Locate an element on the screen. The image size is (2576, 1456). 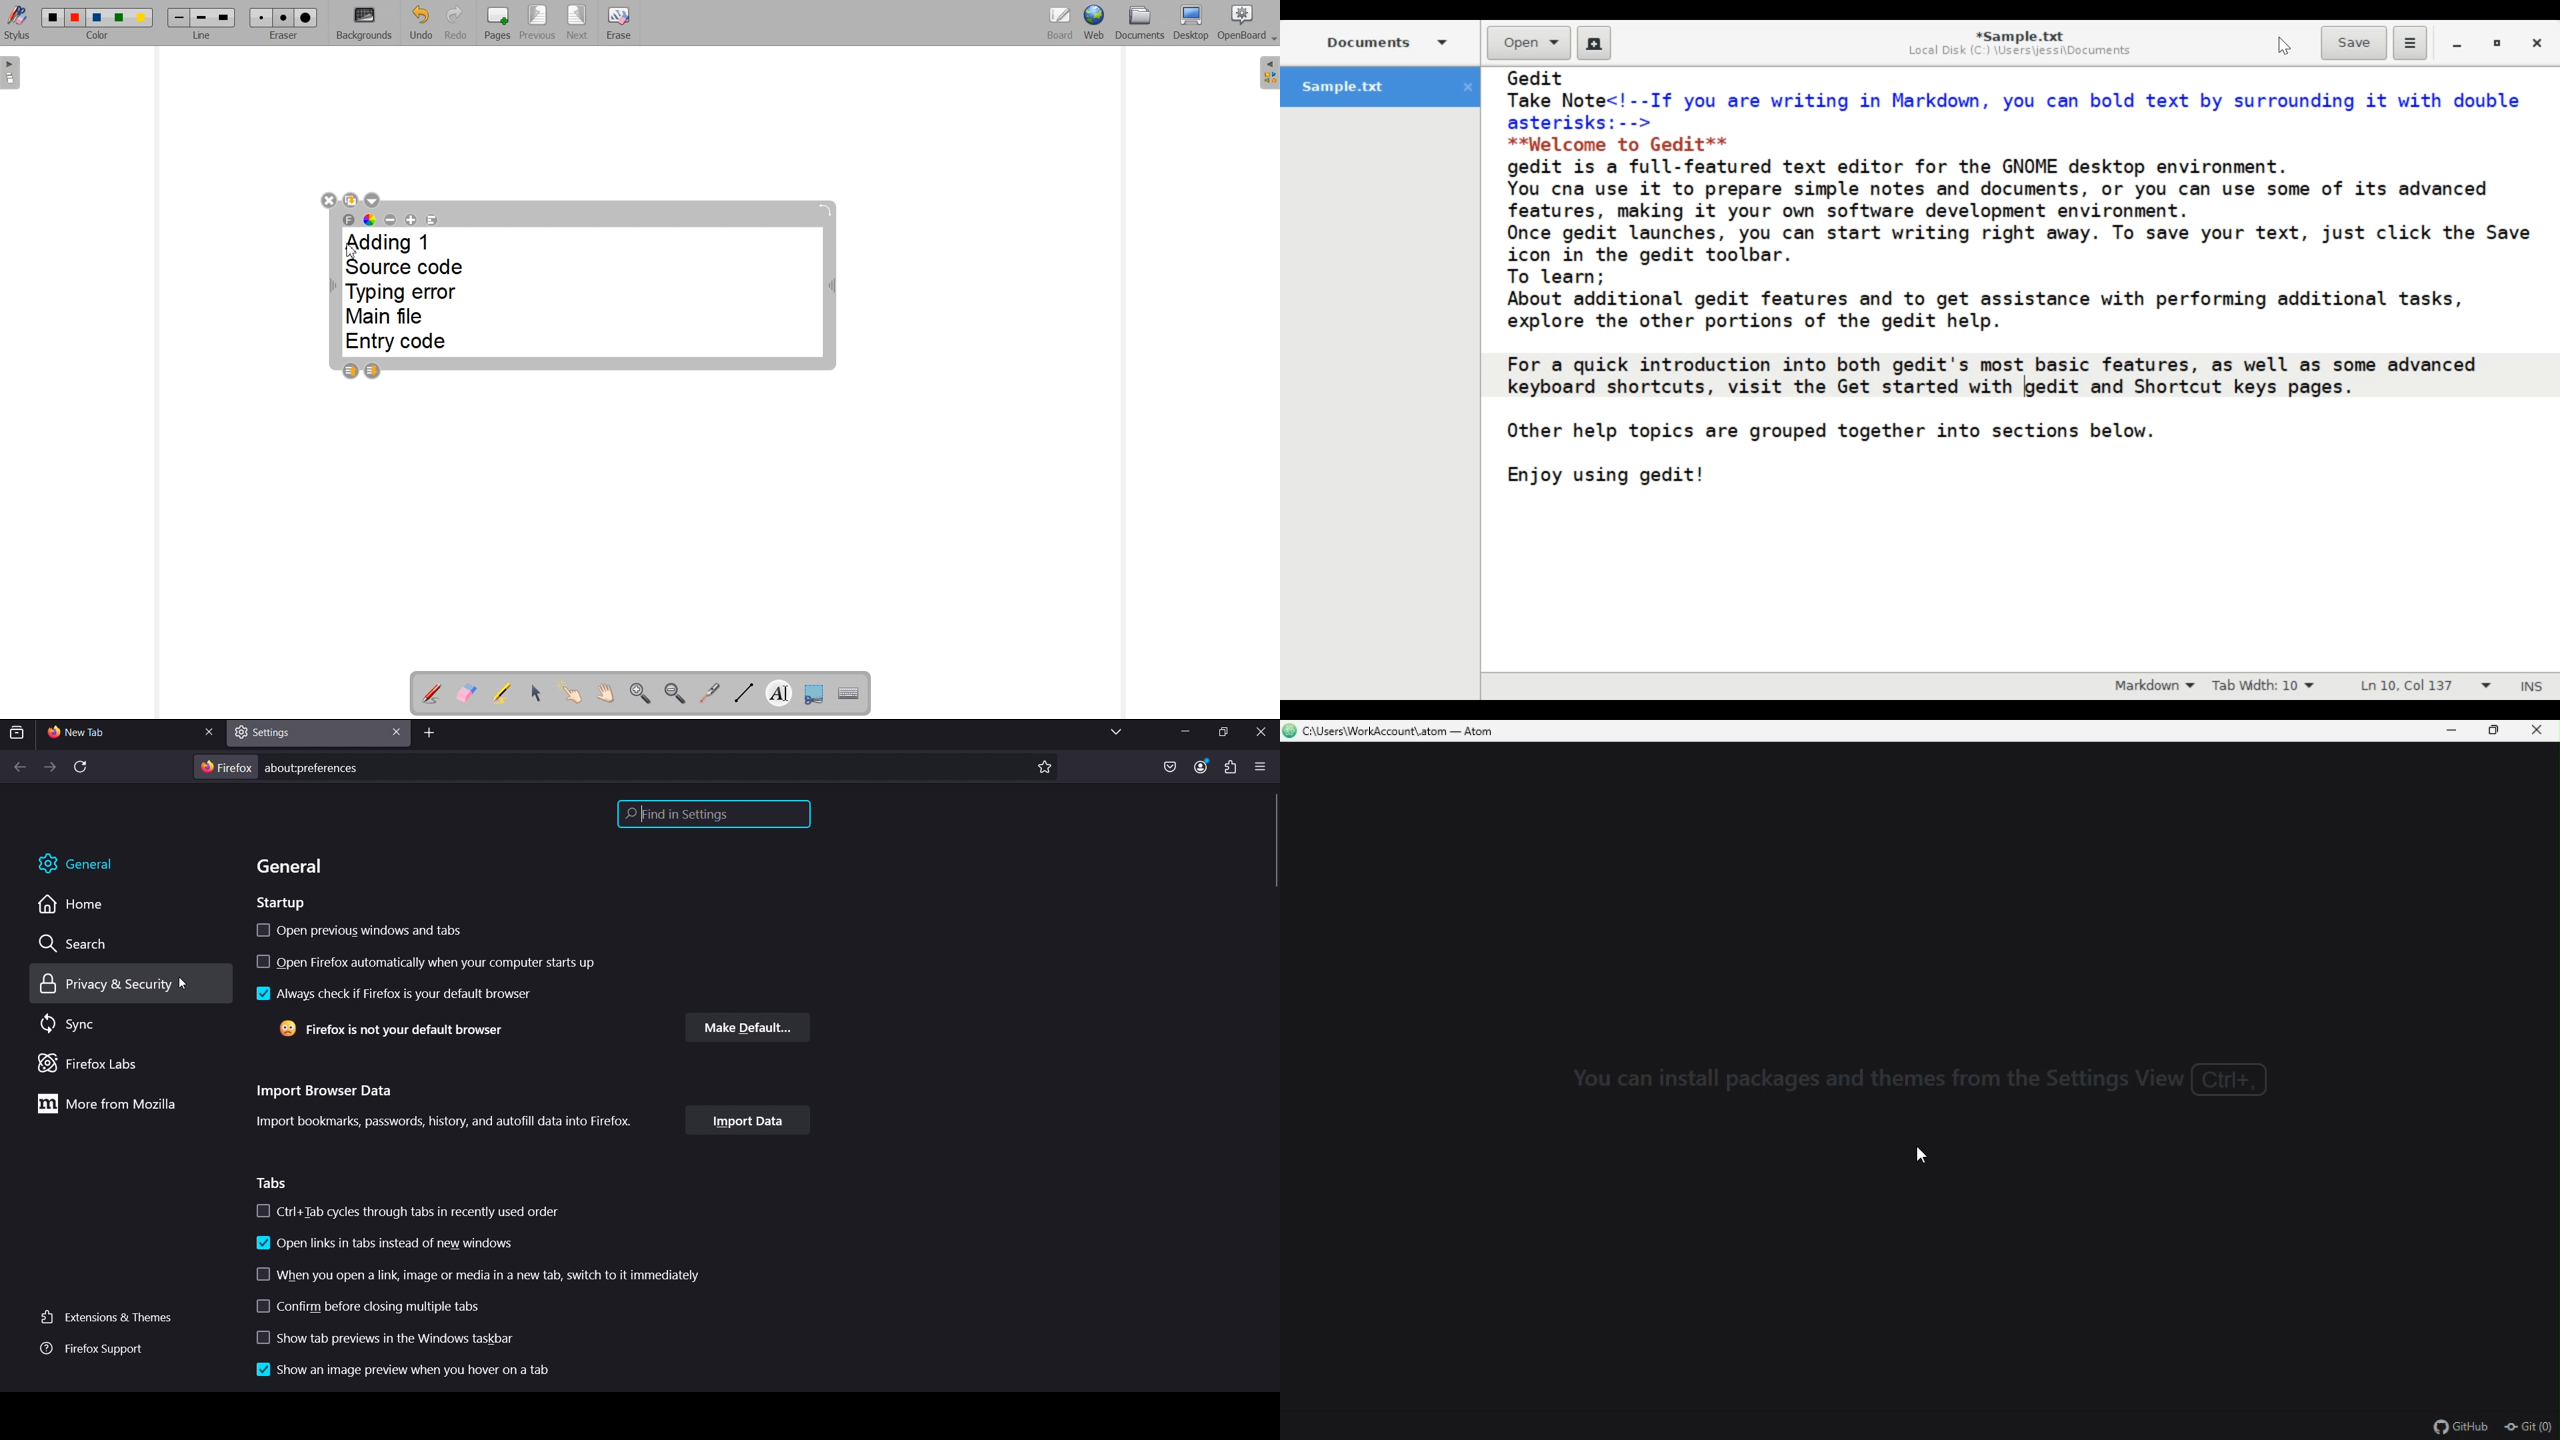
Medium eraser is located at coordinates (284, 18).